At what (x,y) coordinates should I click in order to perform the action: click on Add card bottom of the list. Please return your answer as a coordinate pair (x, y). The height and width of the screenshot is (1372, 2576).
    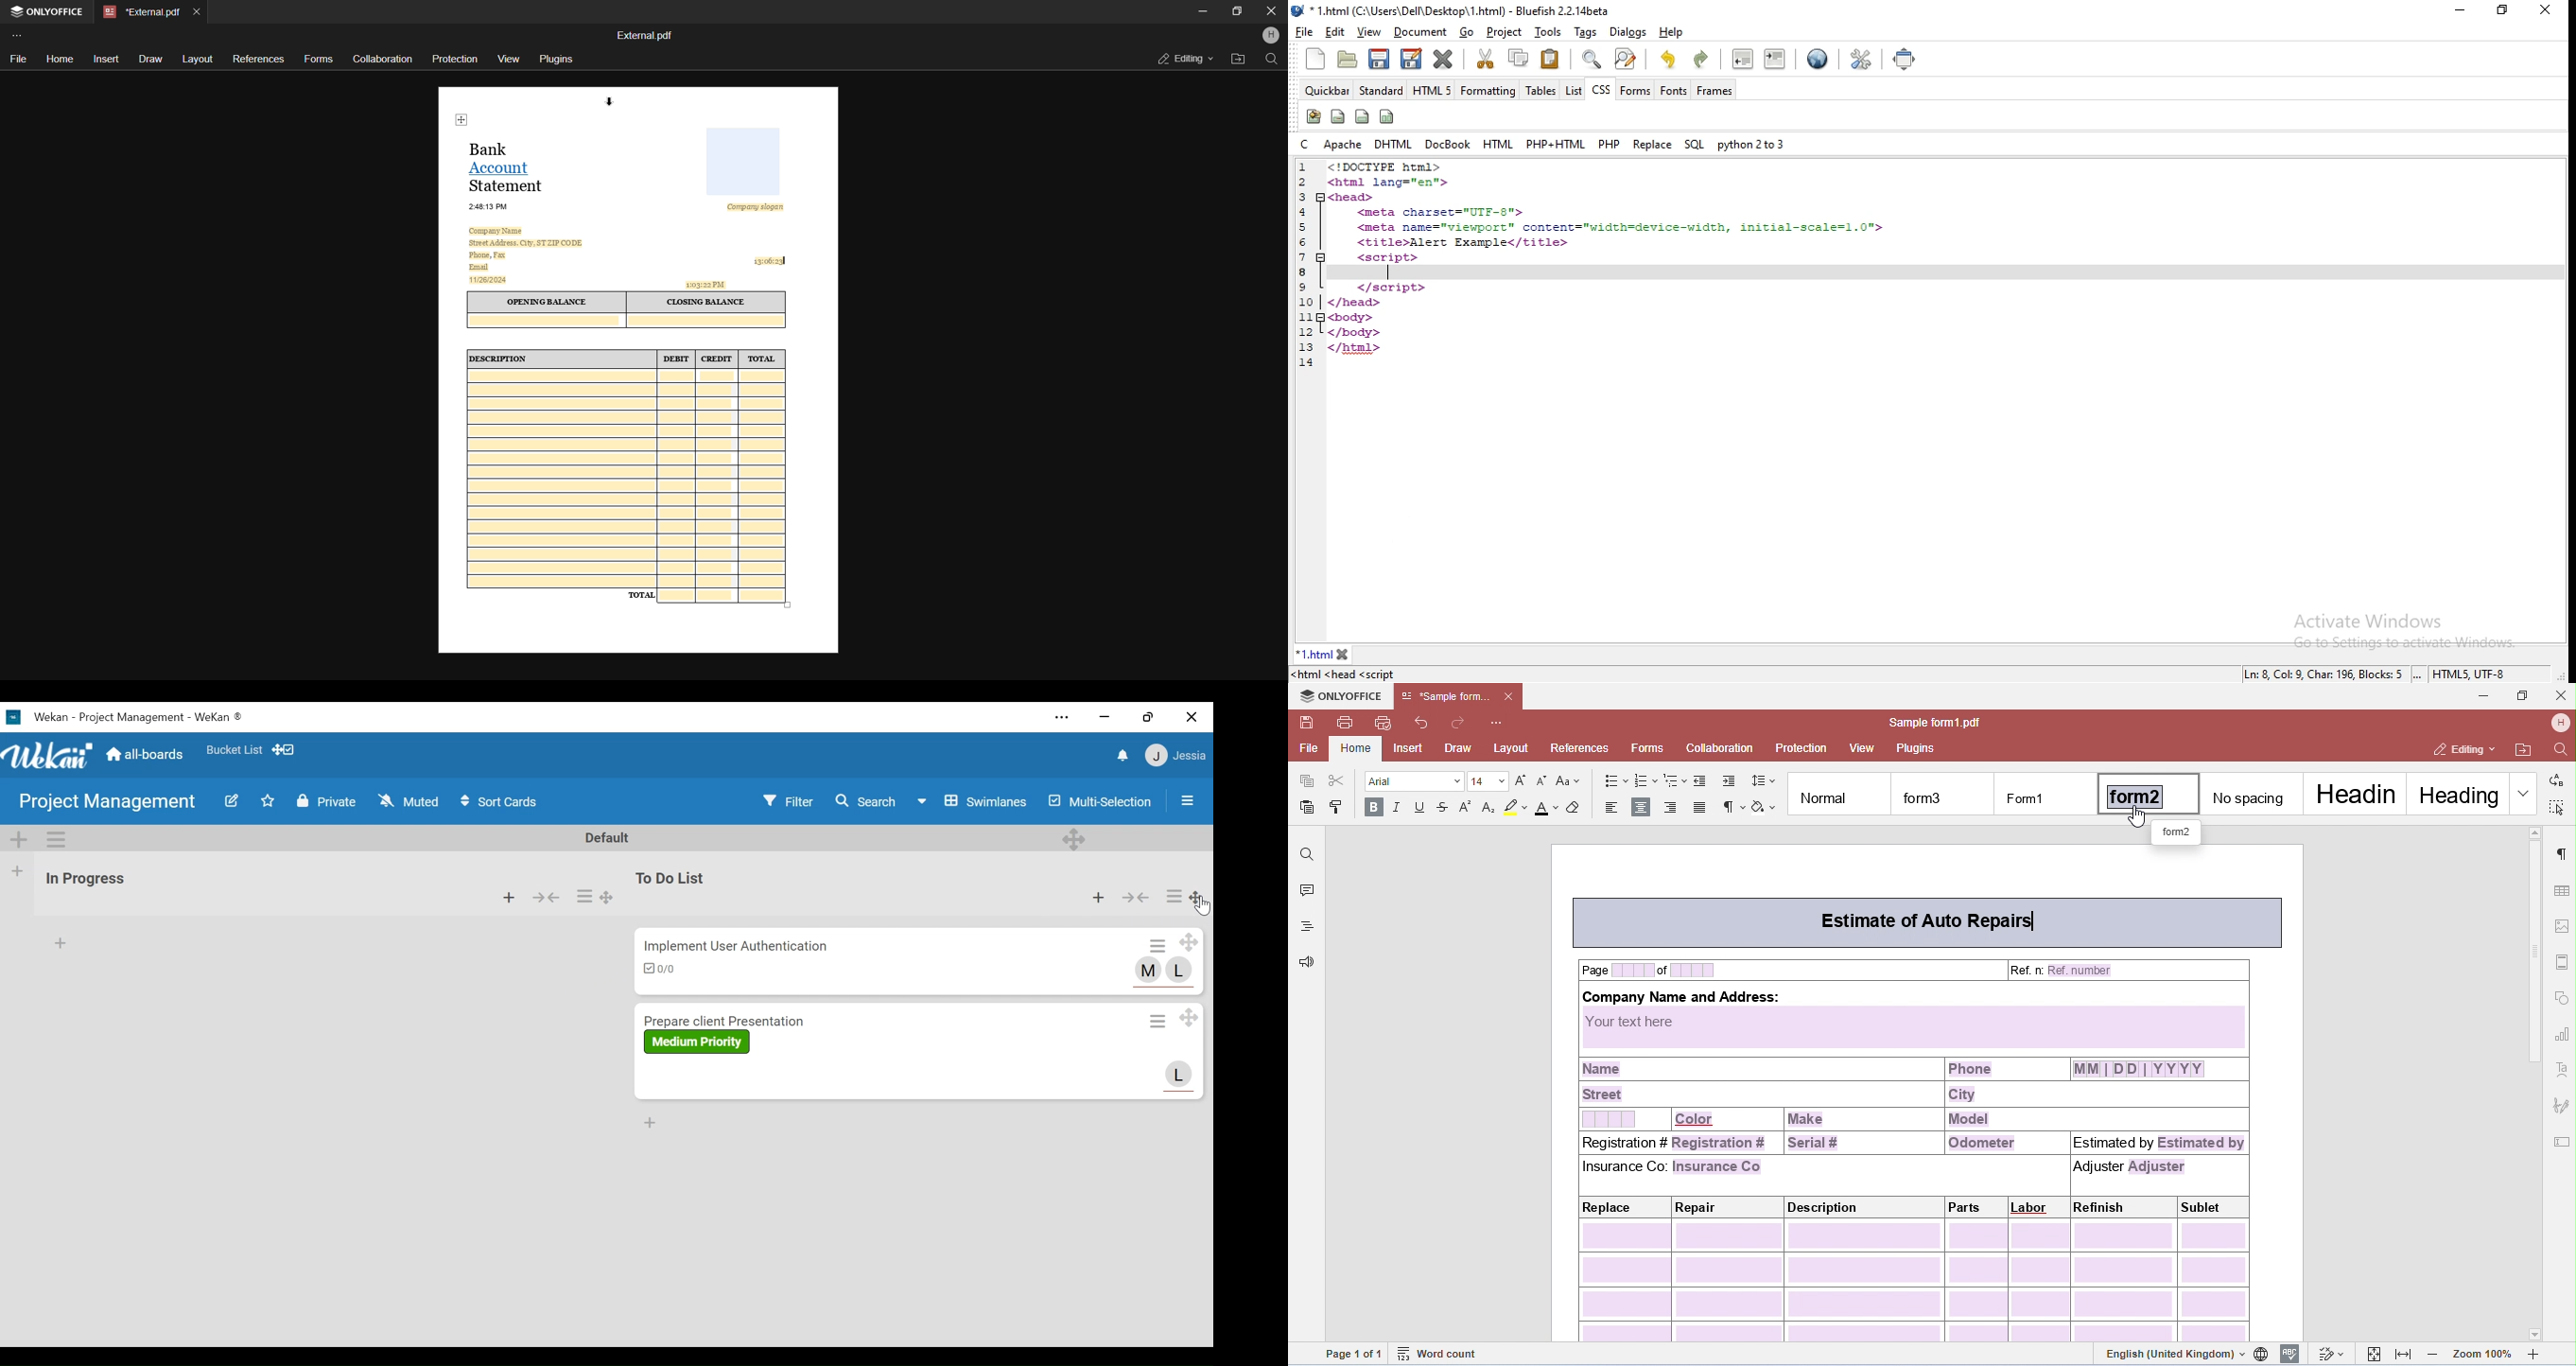
    Looking at the image, I should click on (648, 1124).